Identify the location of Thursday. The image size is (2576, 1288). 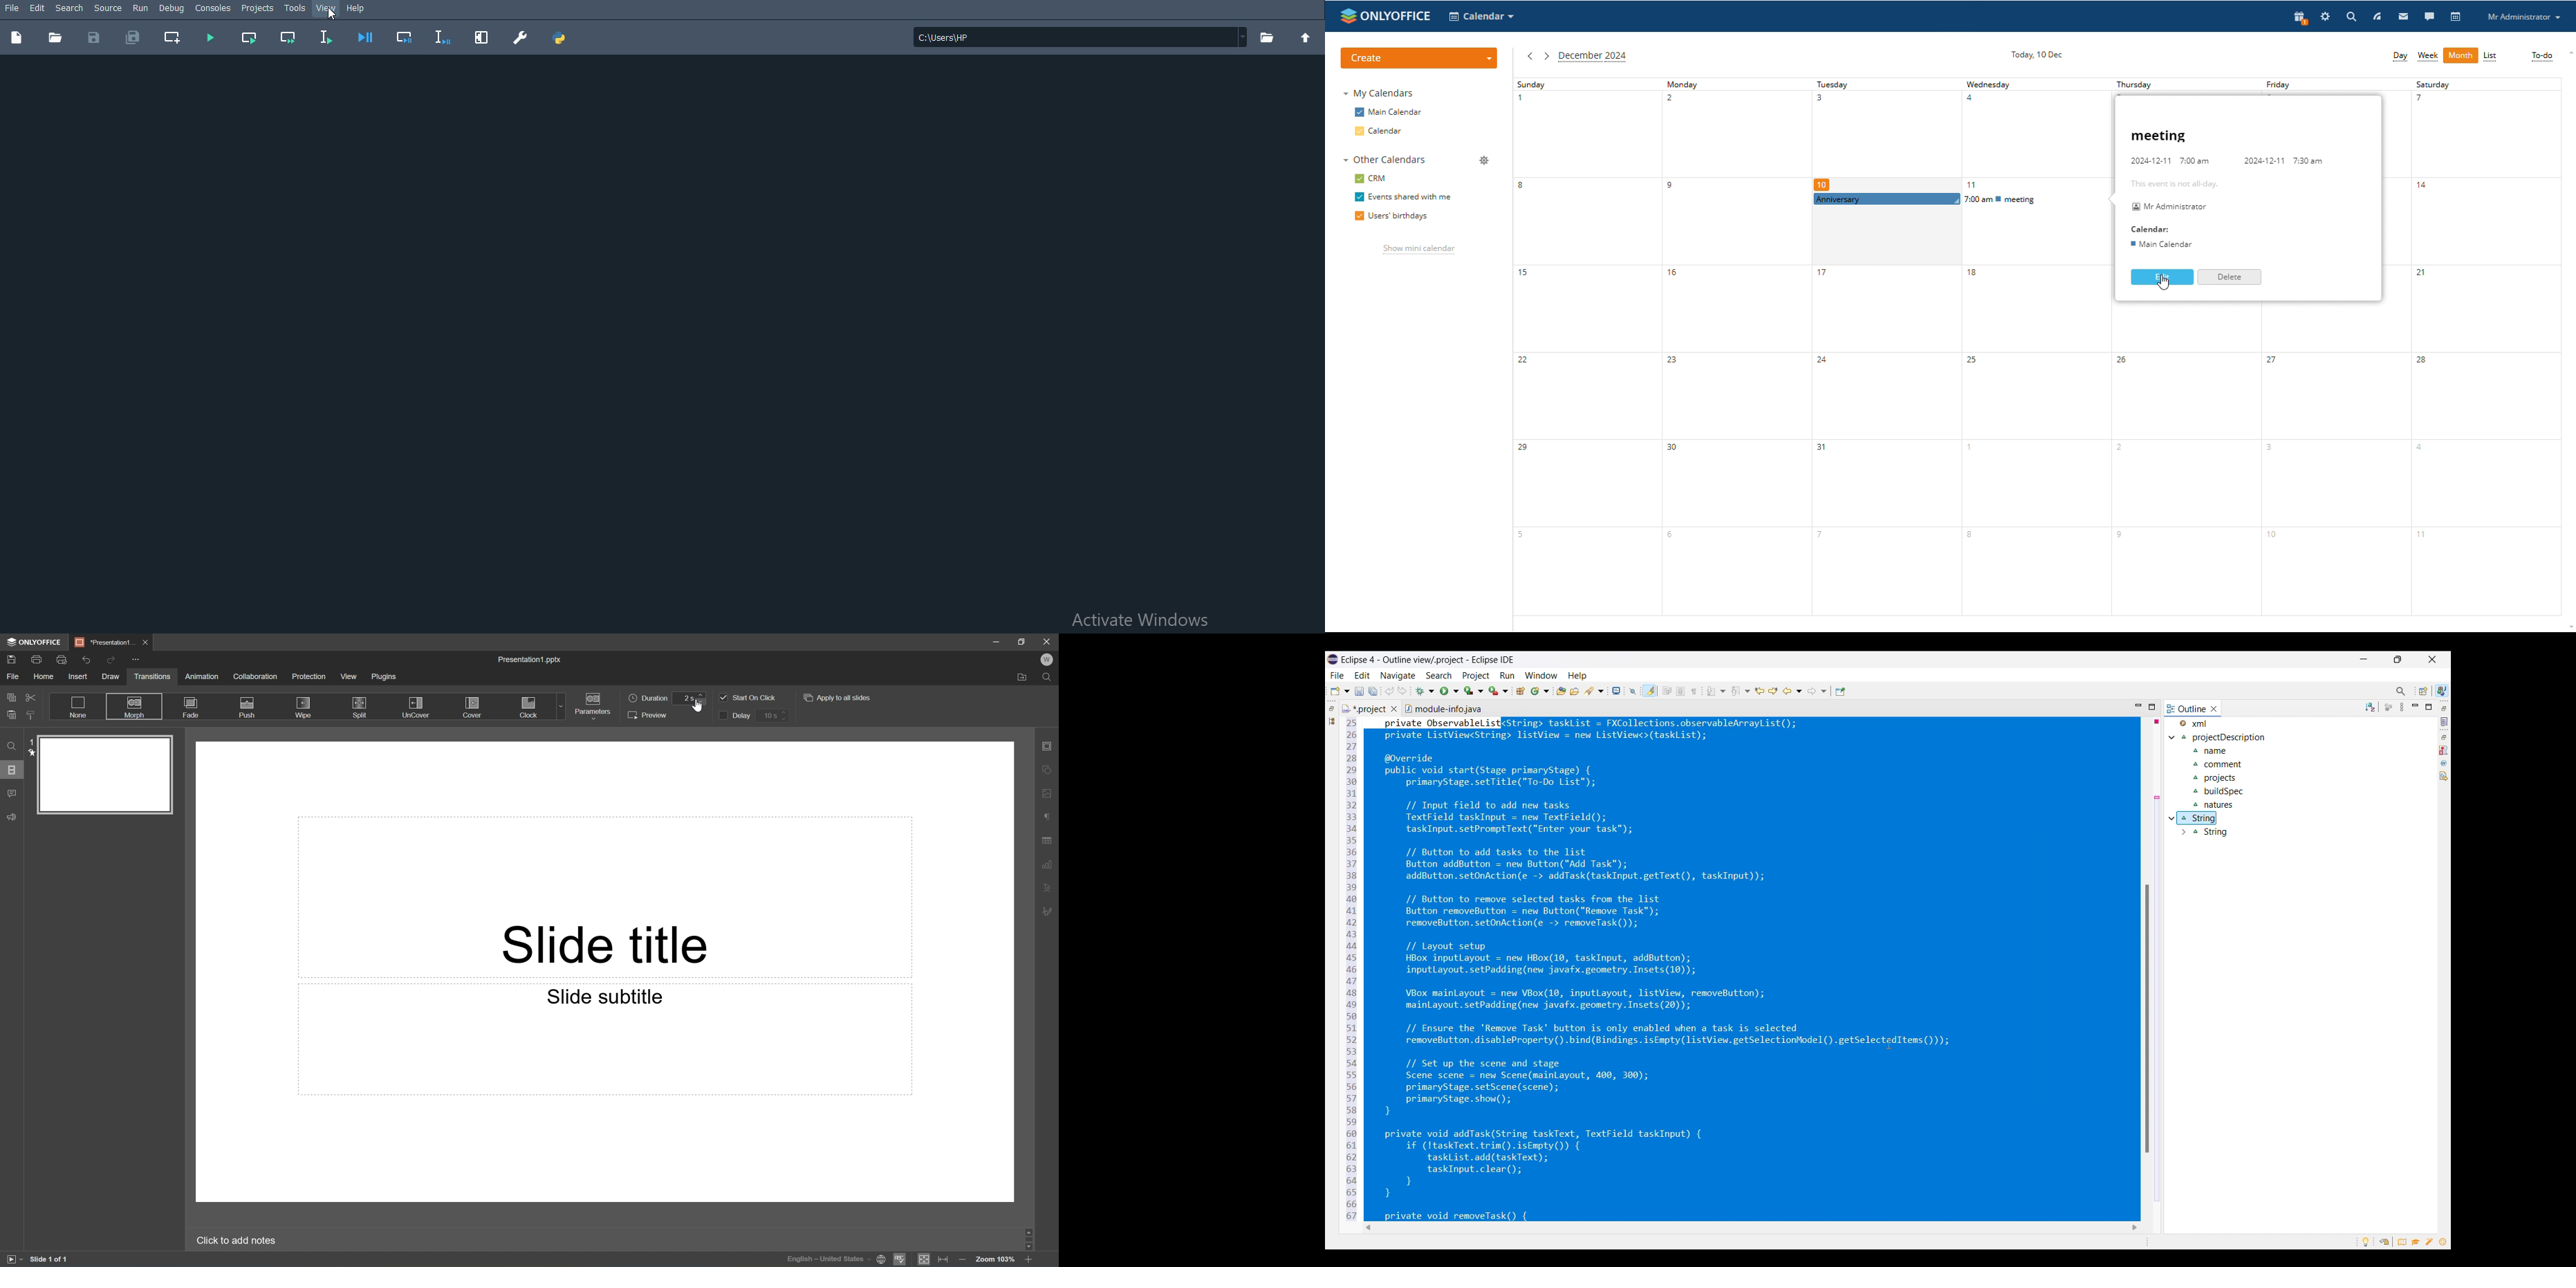
(2189, 459).